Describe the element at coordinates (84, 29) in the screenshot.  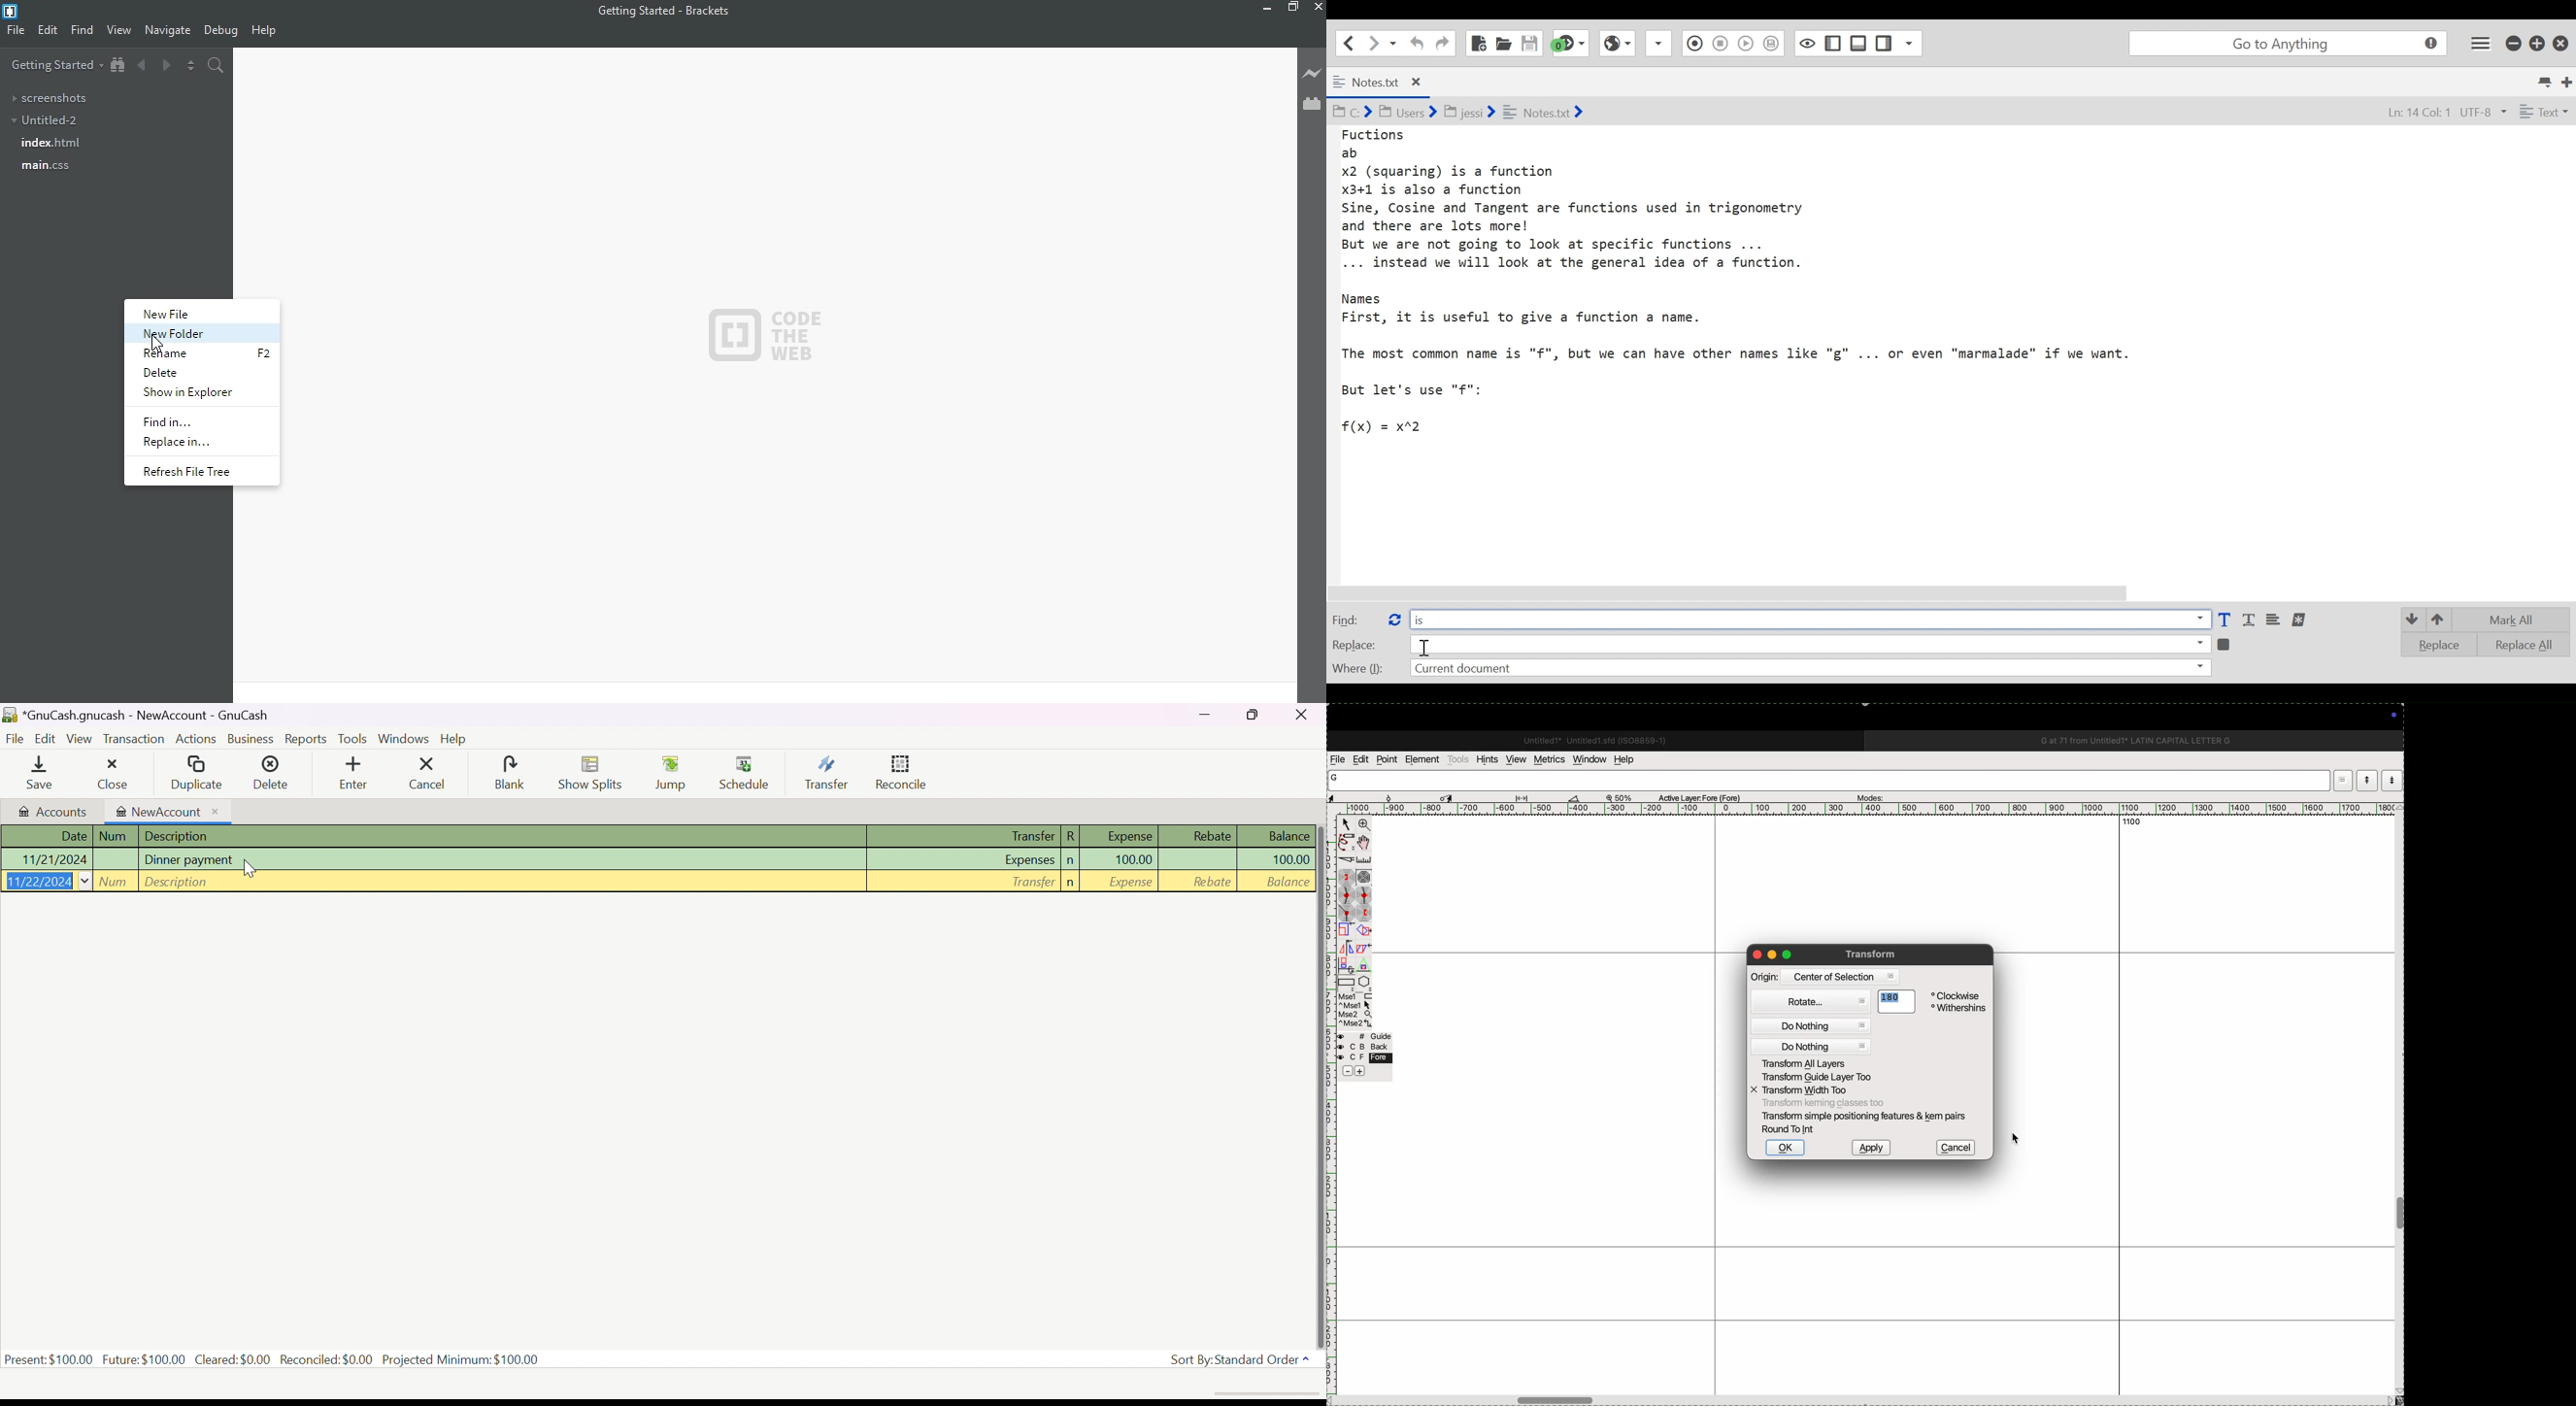
I see `find` at that location.